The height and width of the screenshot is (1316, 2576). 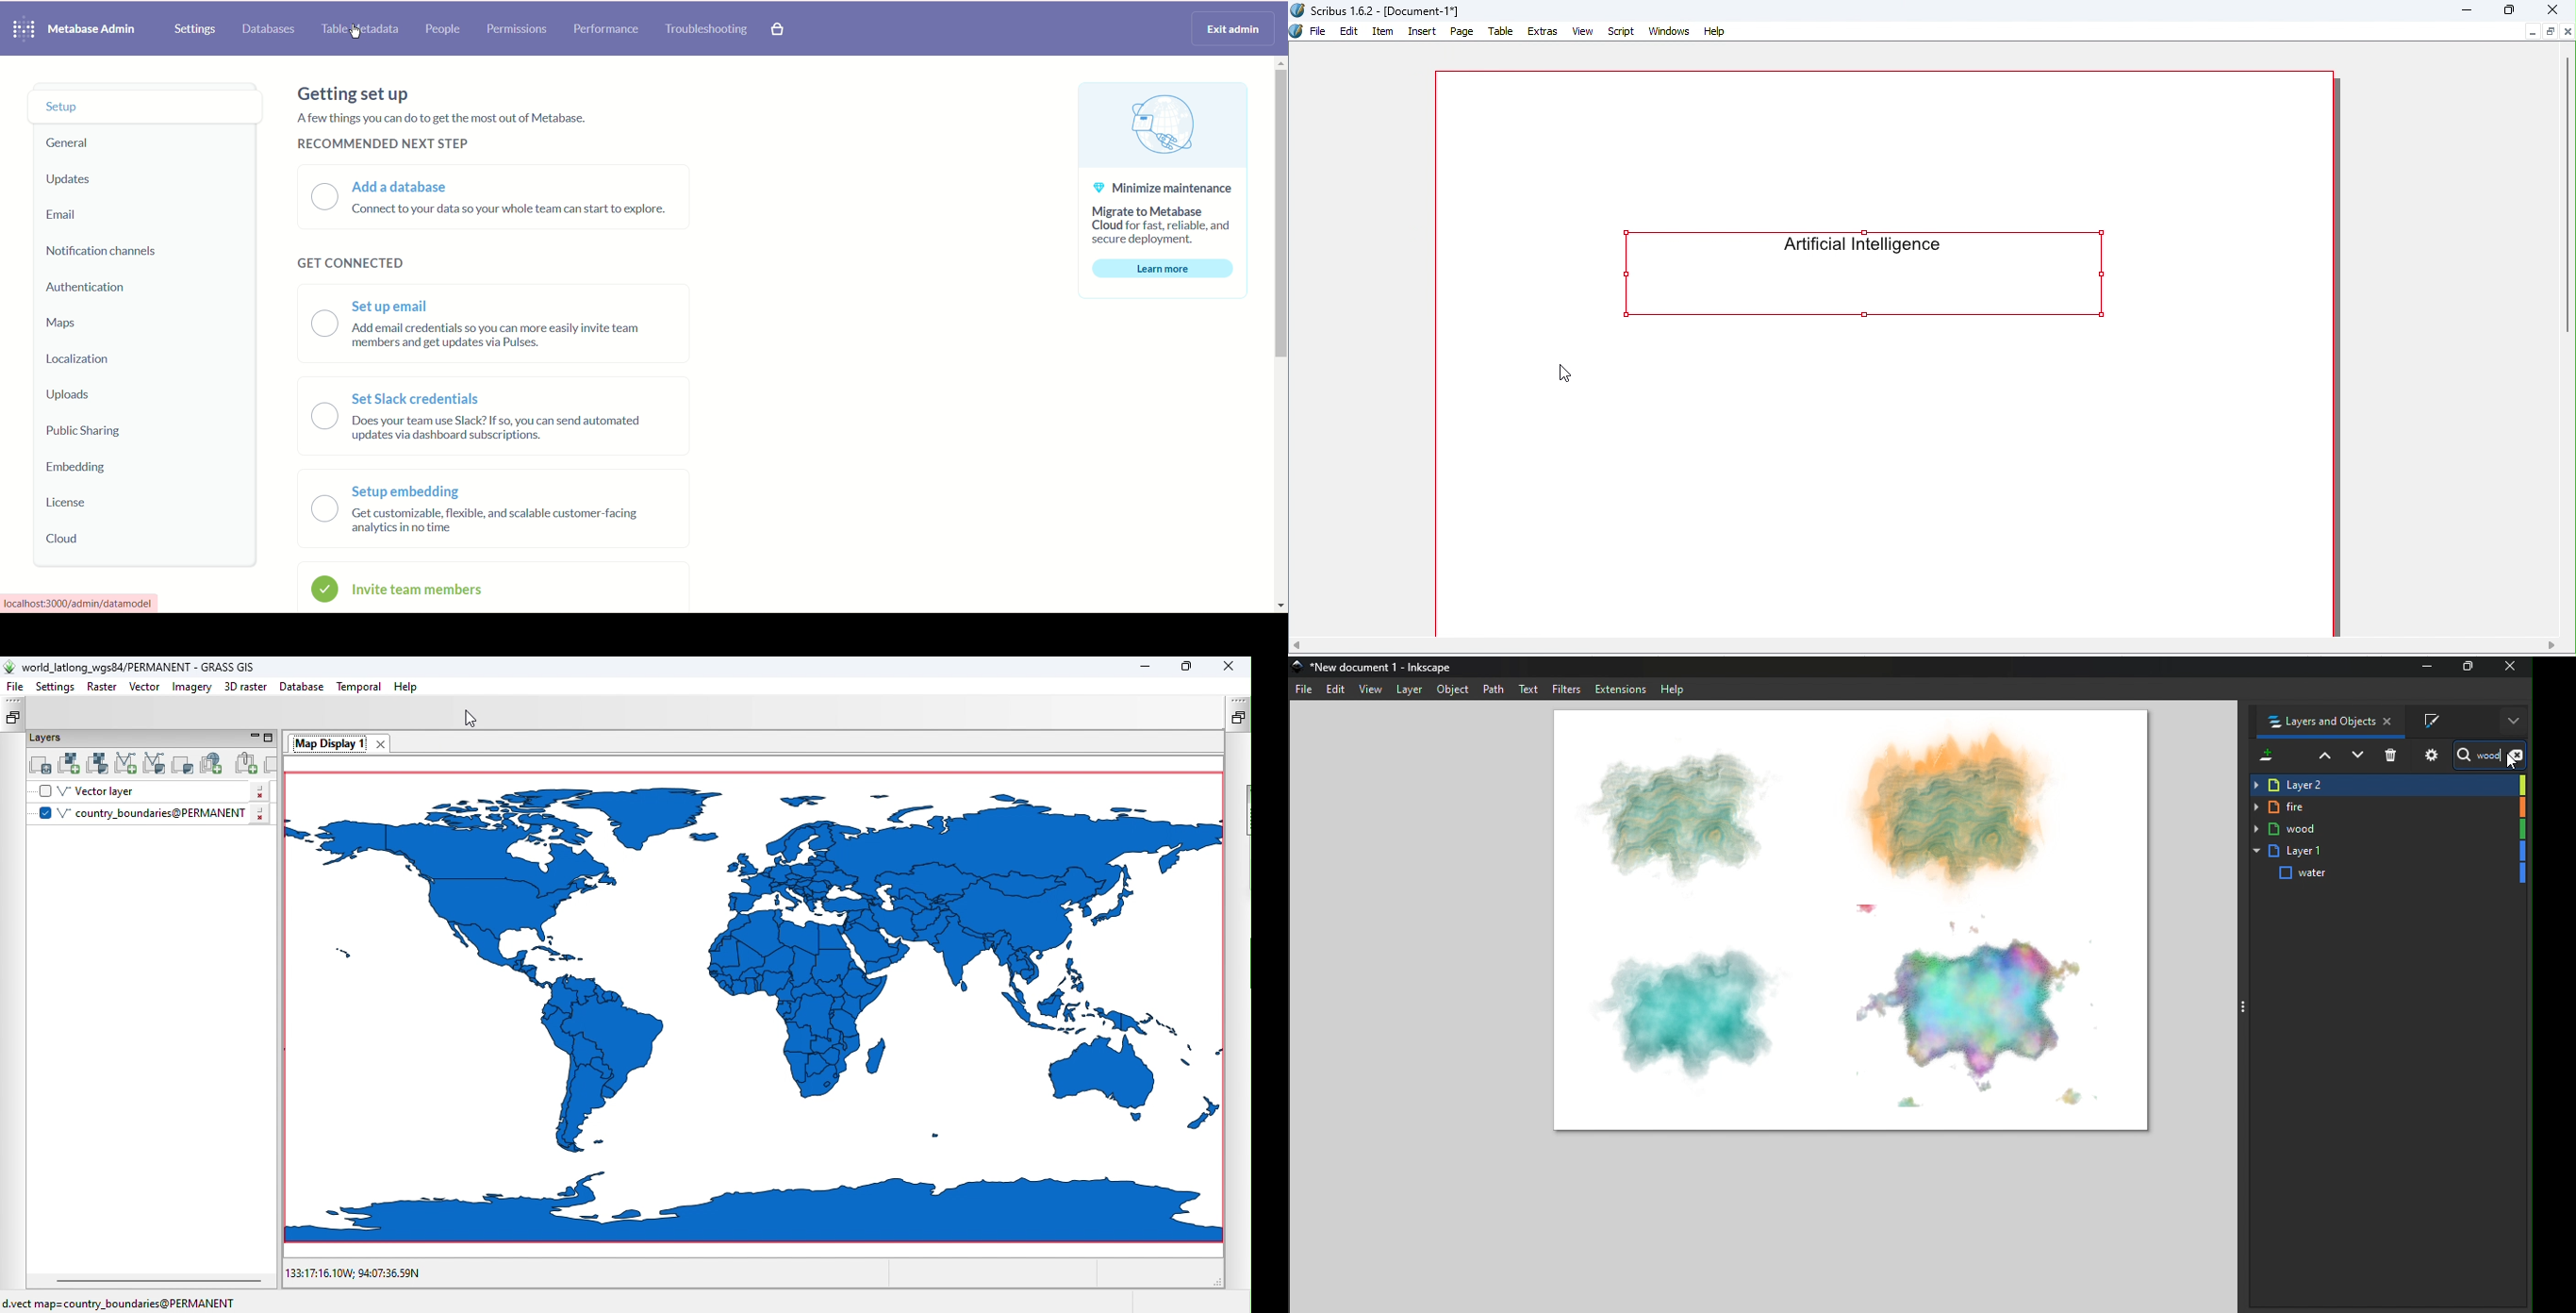 I want to click on Cursor, so click(x=1564, y=374).